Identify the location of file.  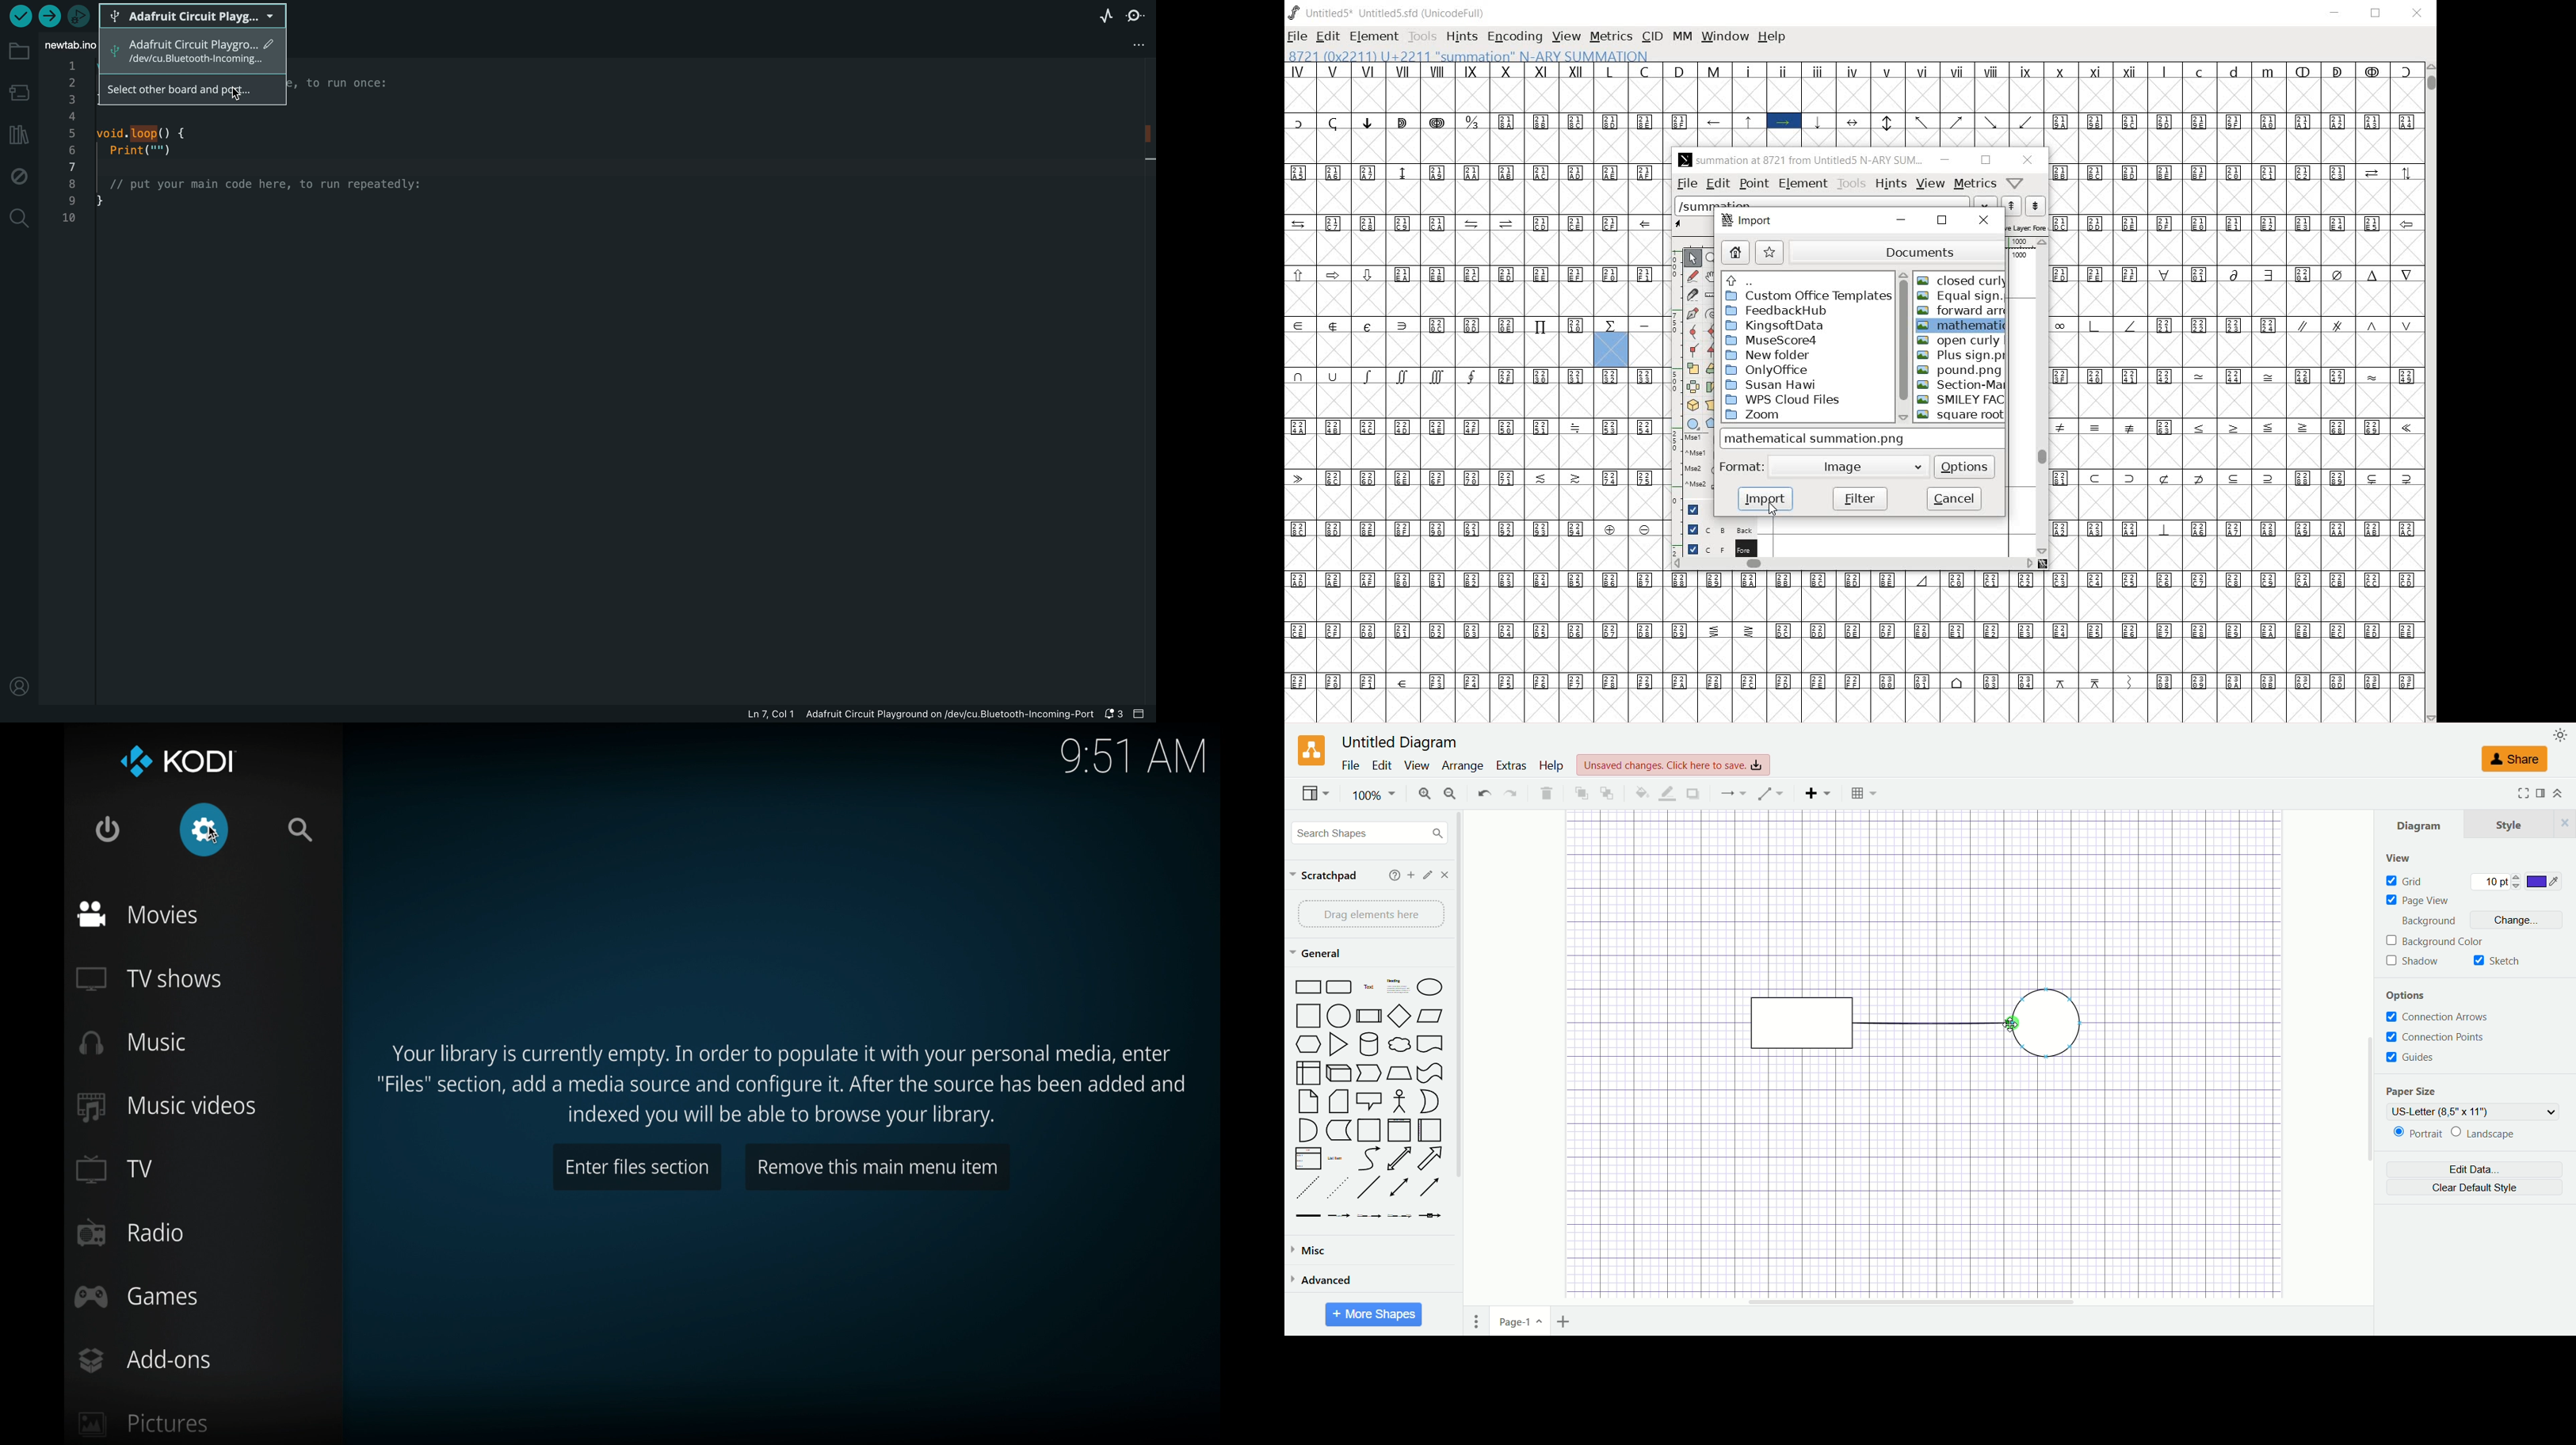
(1350, 766).